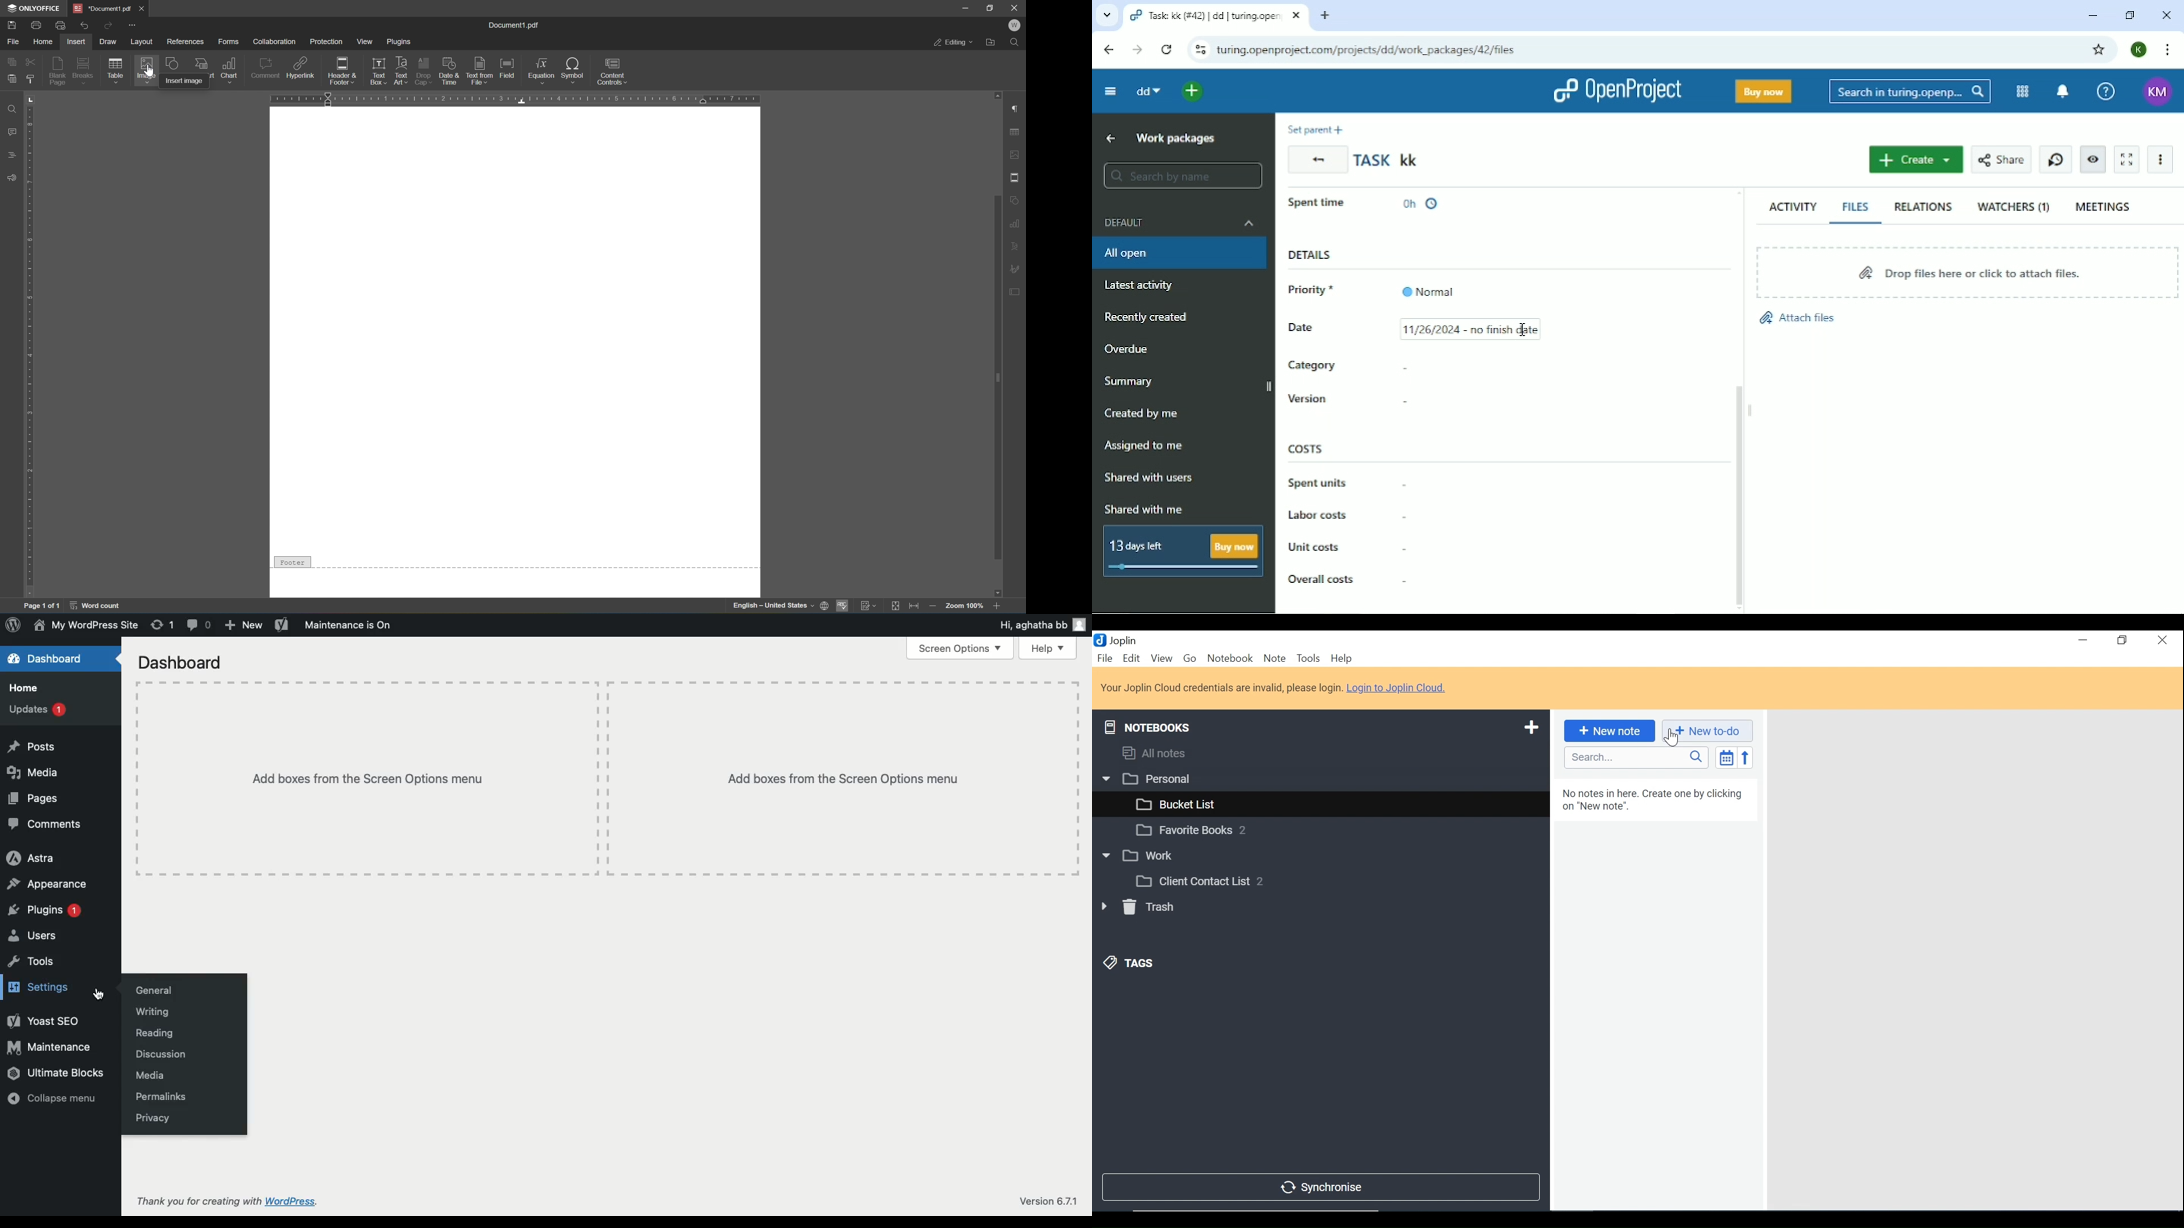 The image size is (2184, 1232). What do you see at coordinates (46, 824) in the screenshot?
I see `Comments` at bounding box center [46, 824].